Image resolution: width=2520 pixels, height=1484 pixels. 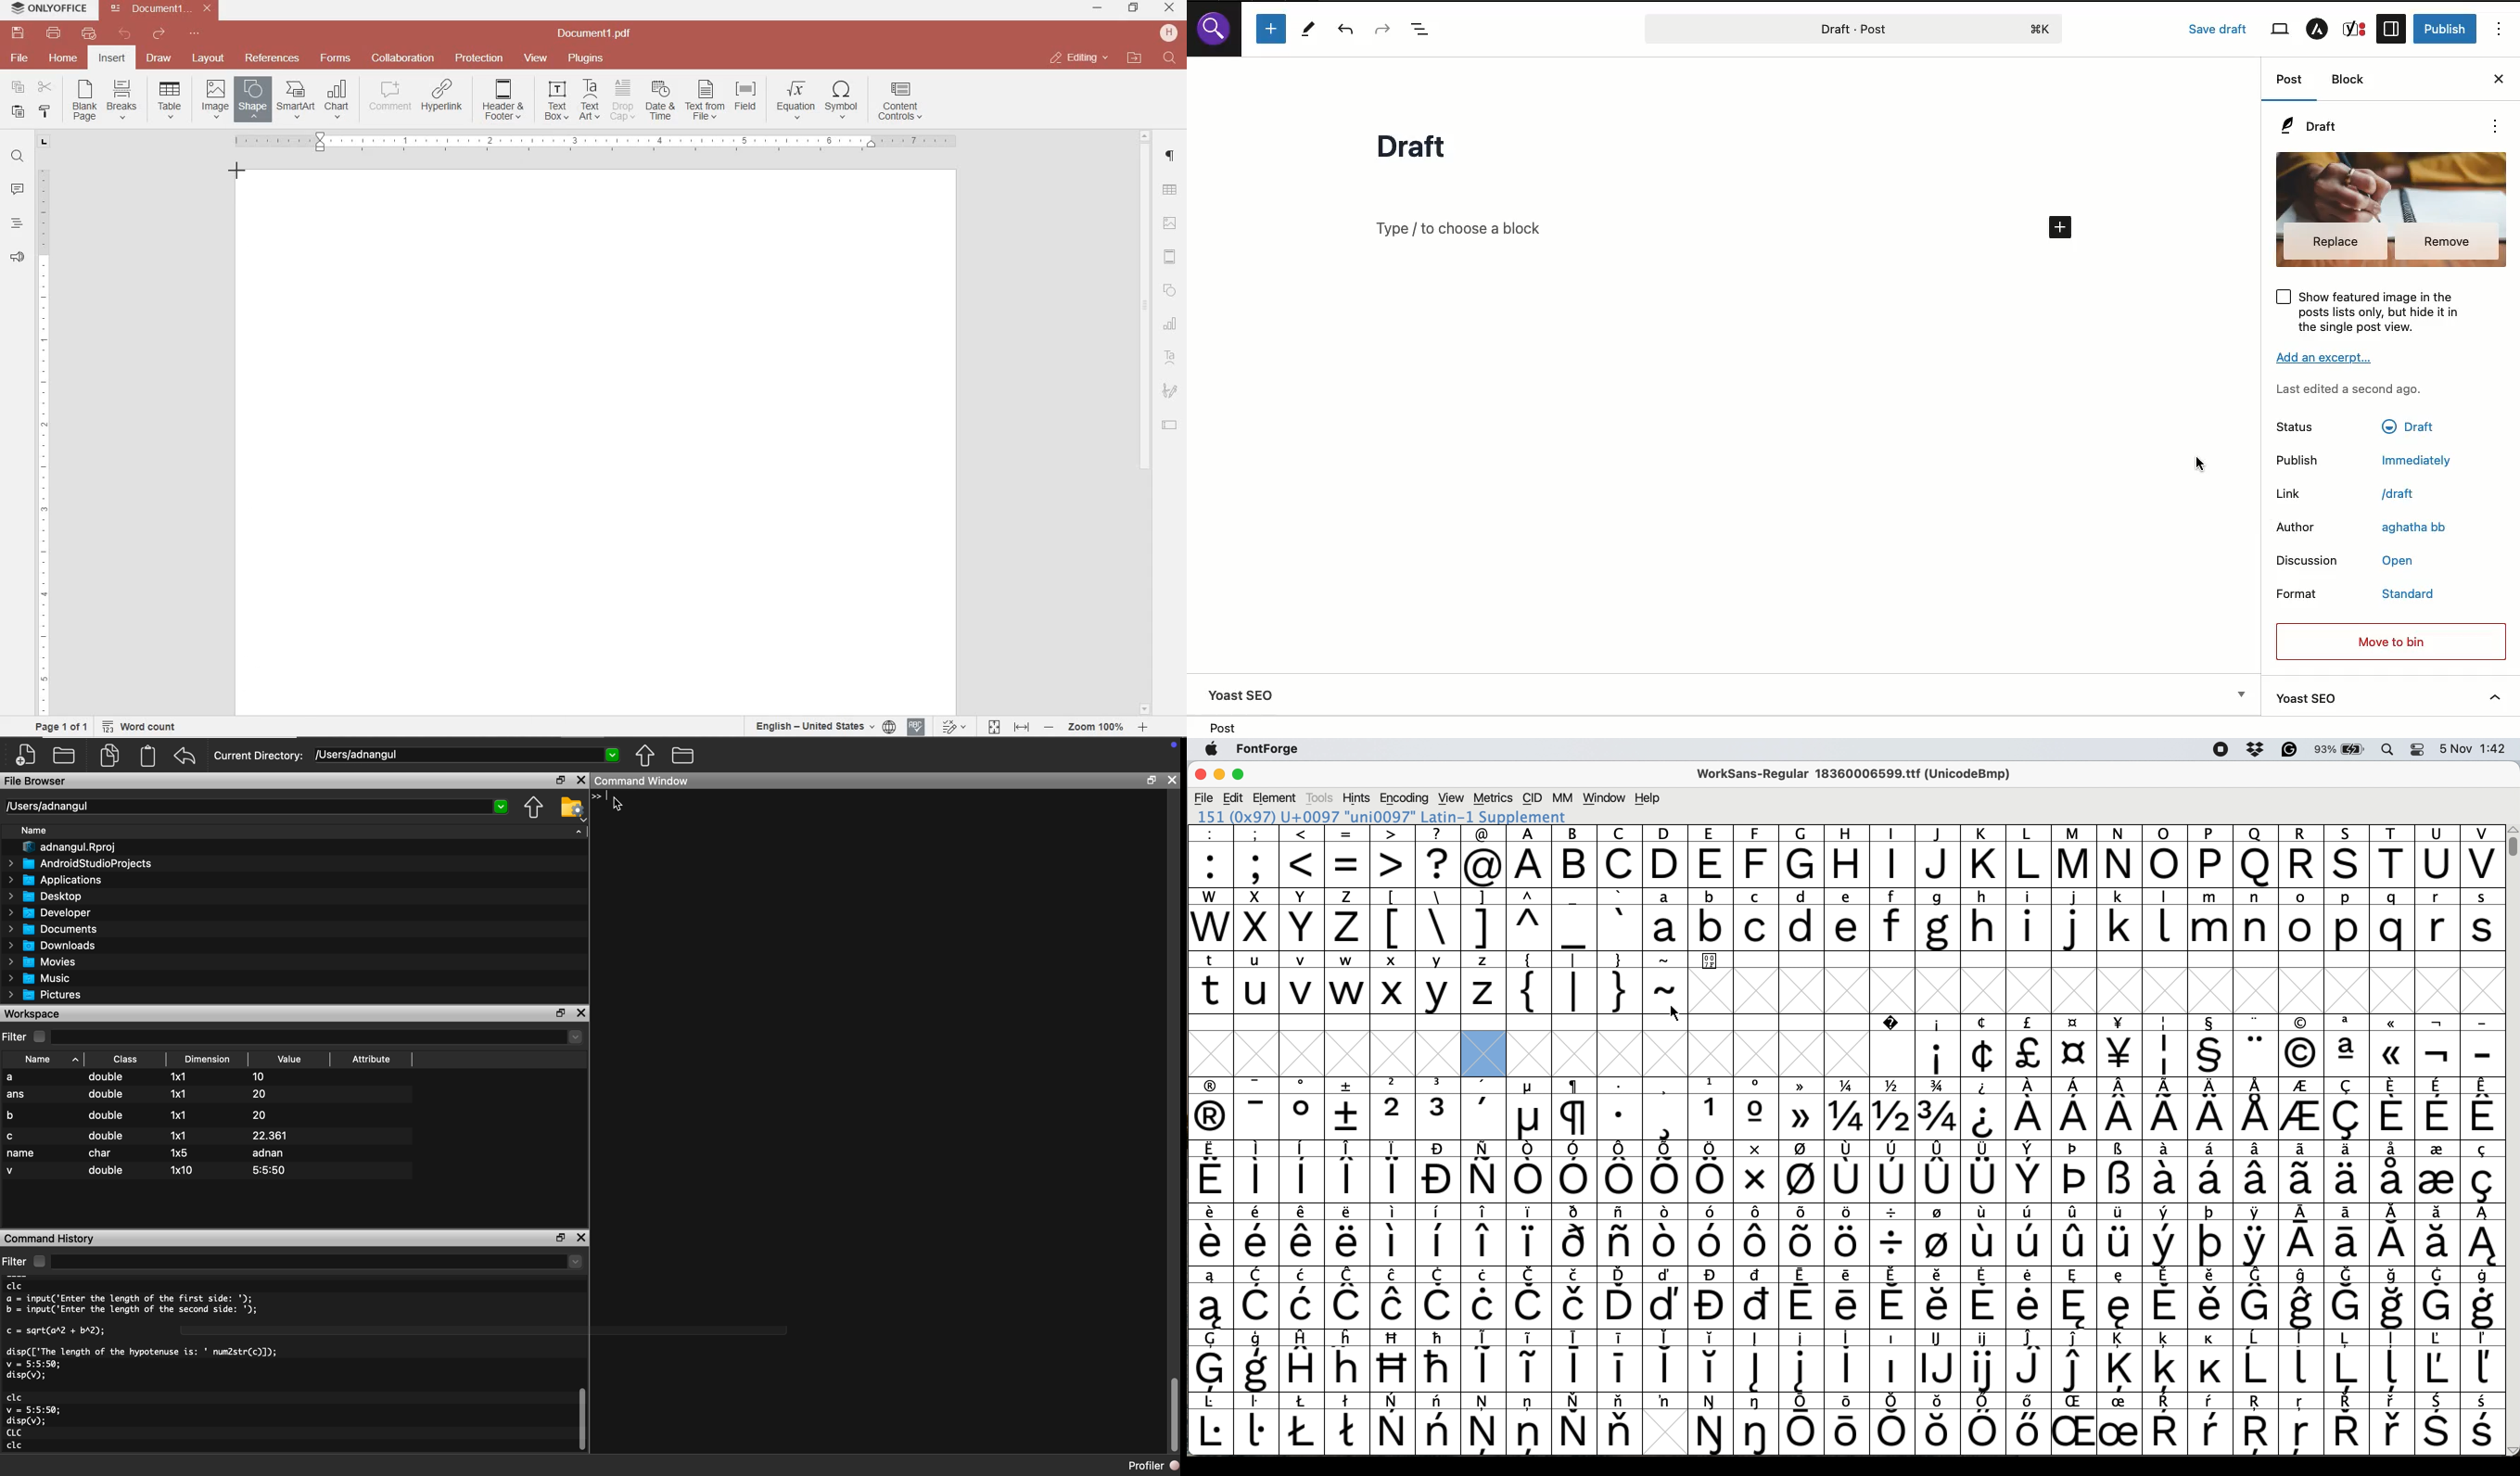 I want to click on symbol, so click(x=1305, y=1360).